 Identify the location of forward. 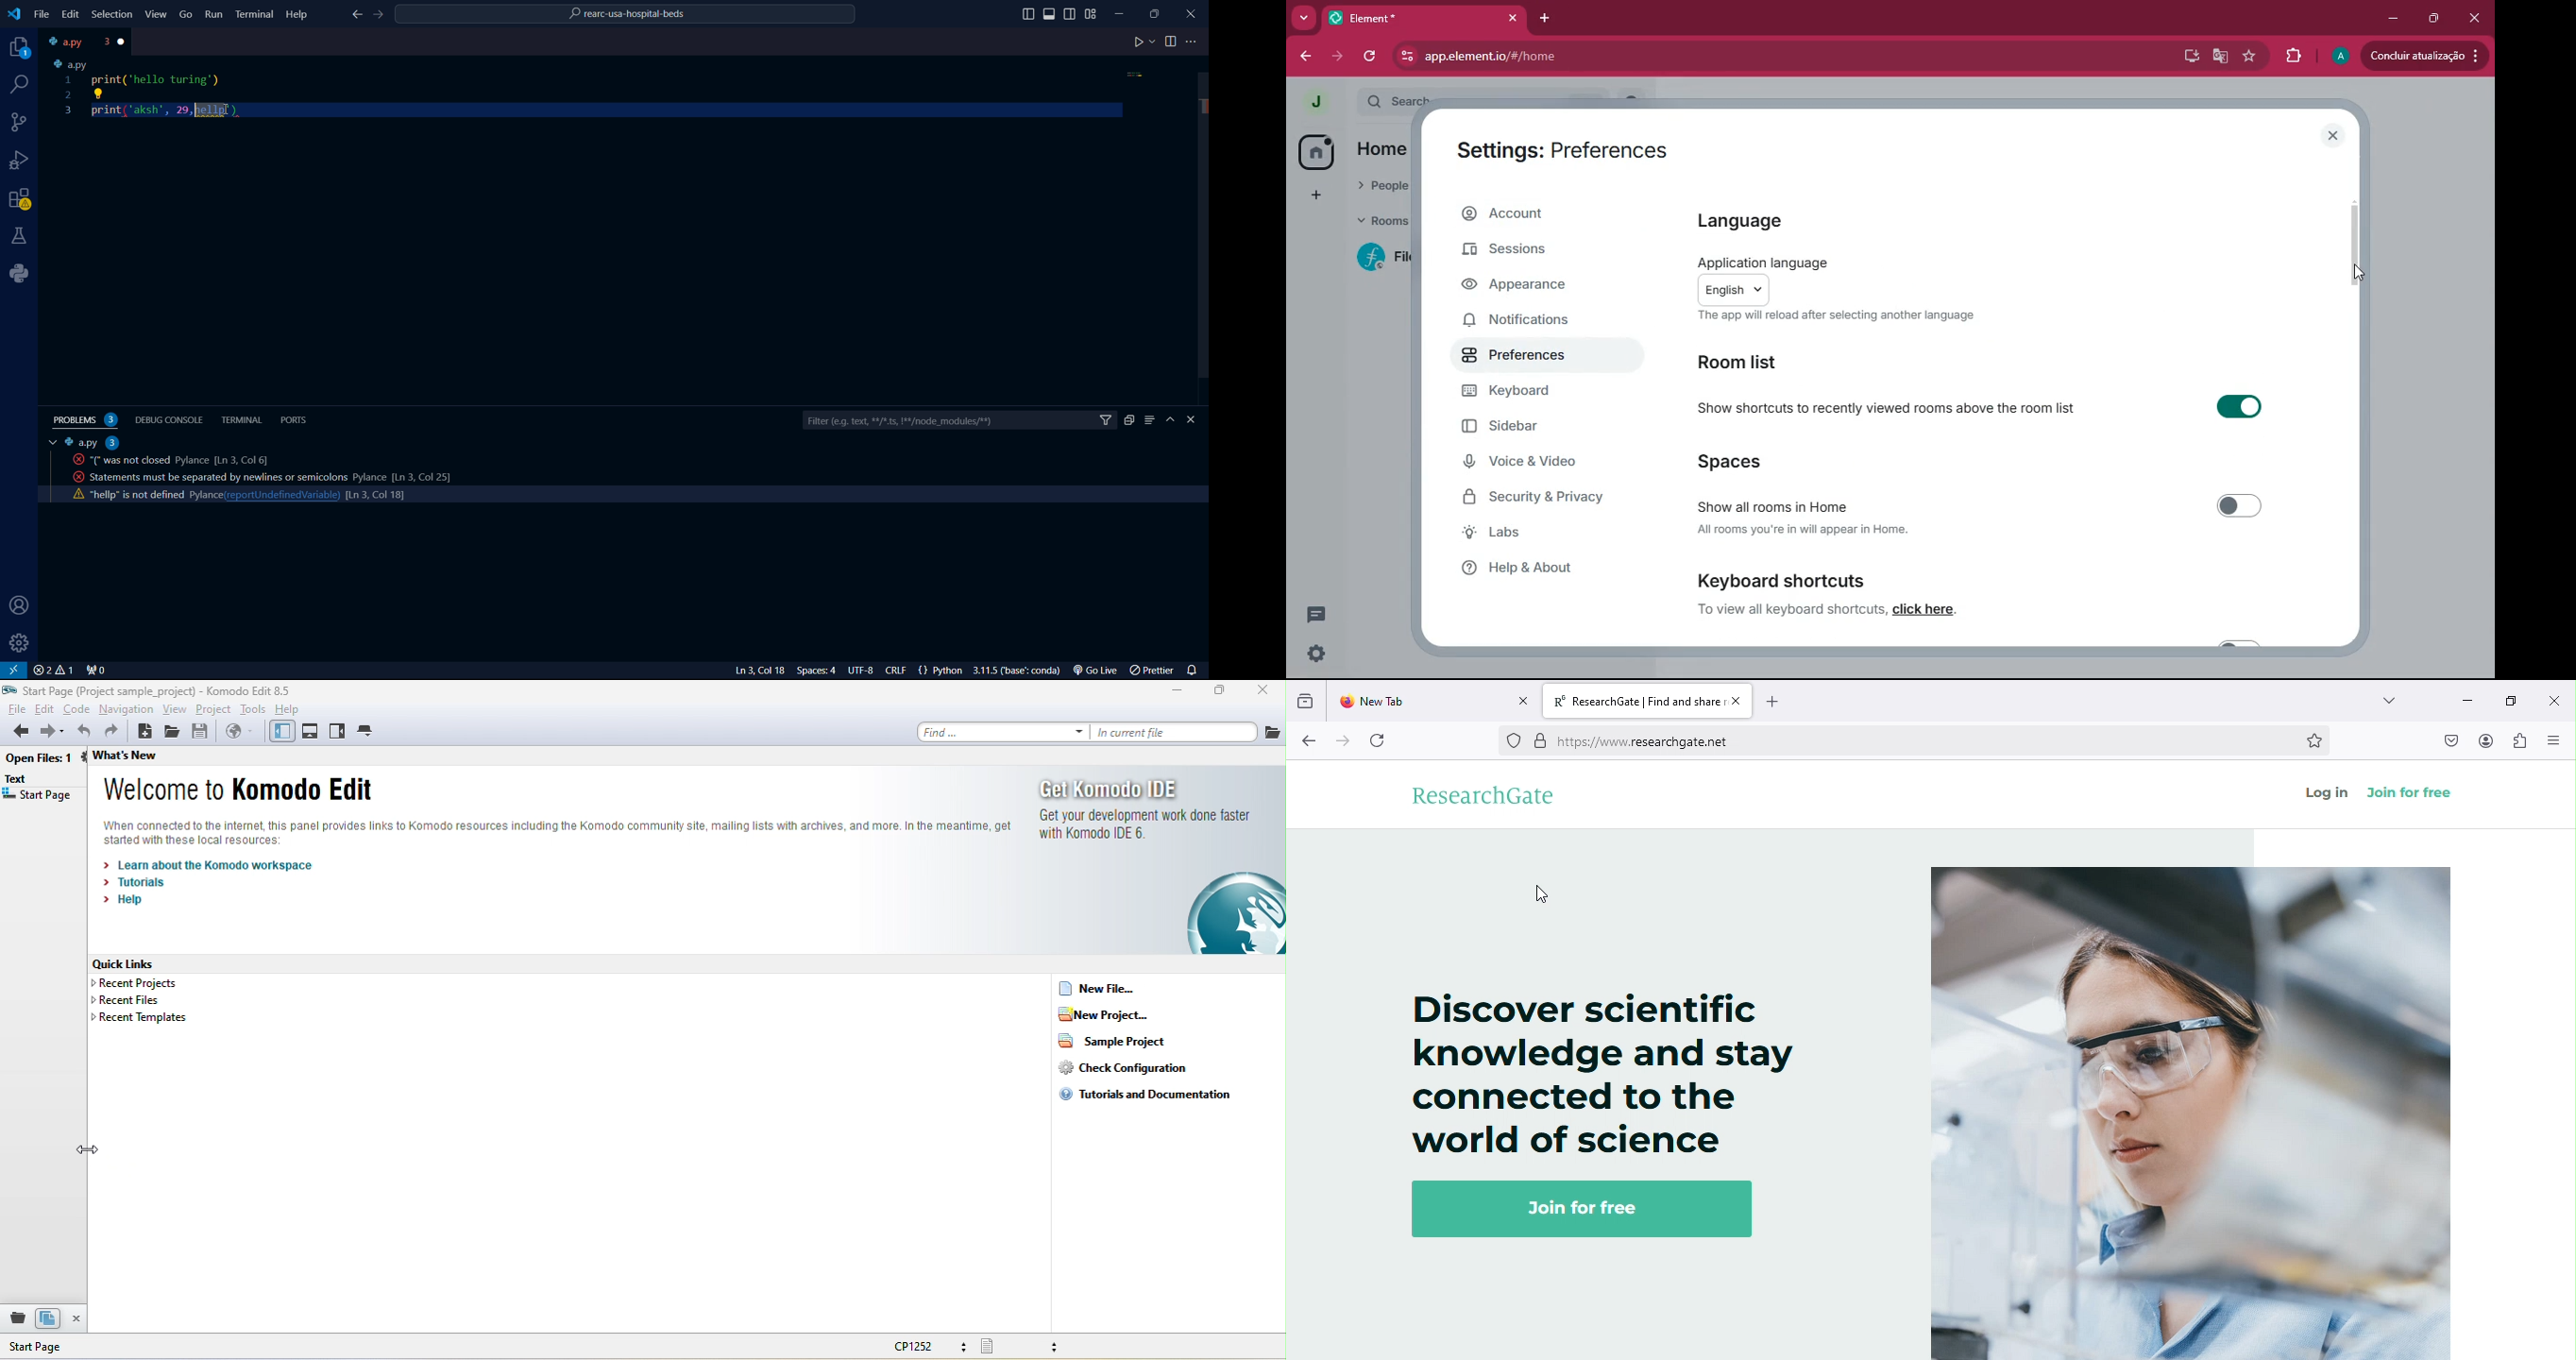
(1340, 57).